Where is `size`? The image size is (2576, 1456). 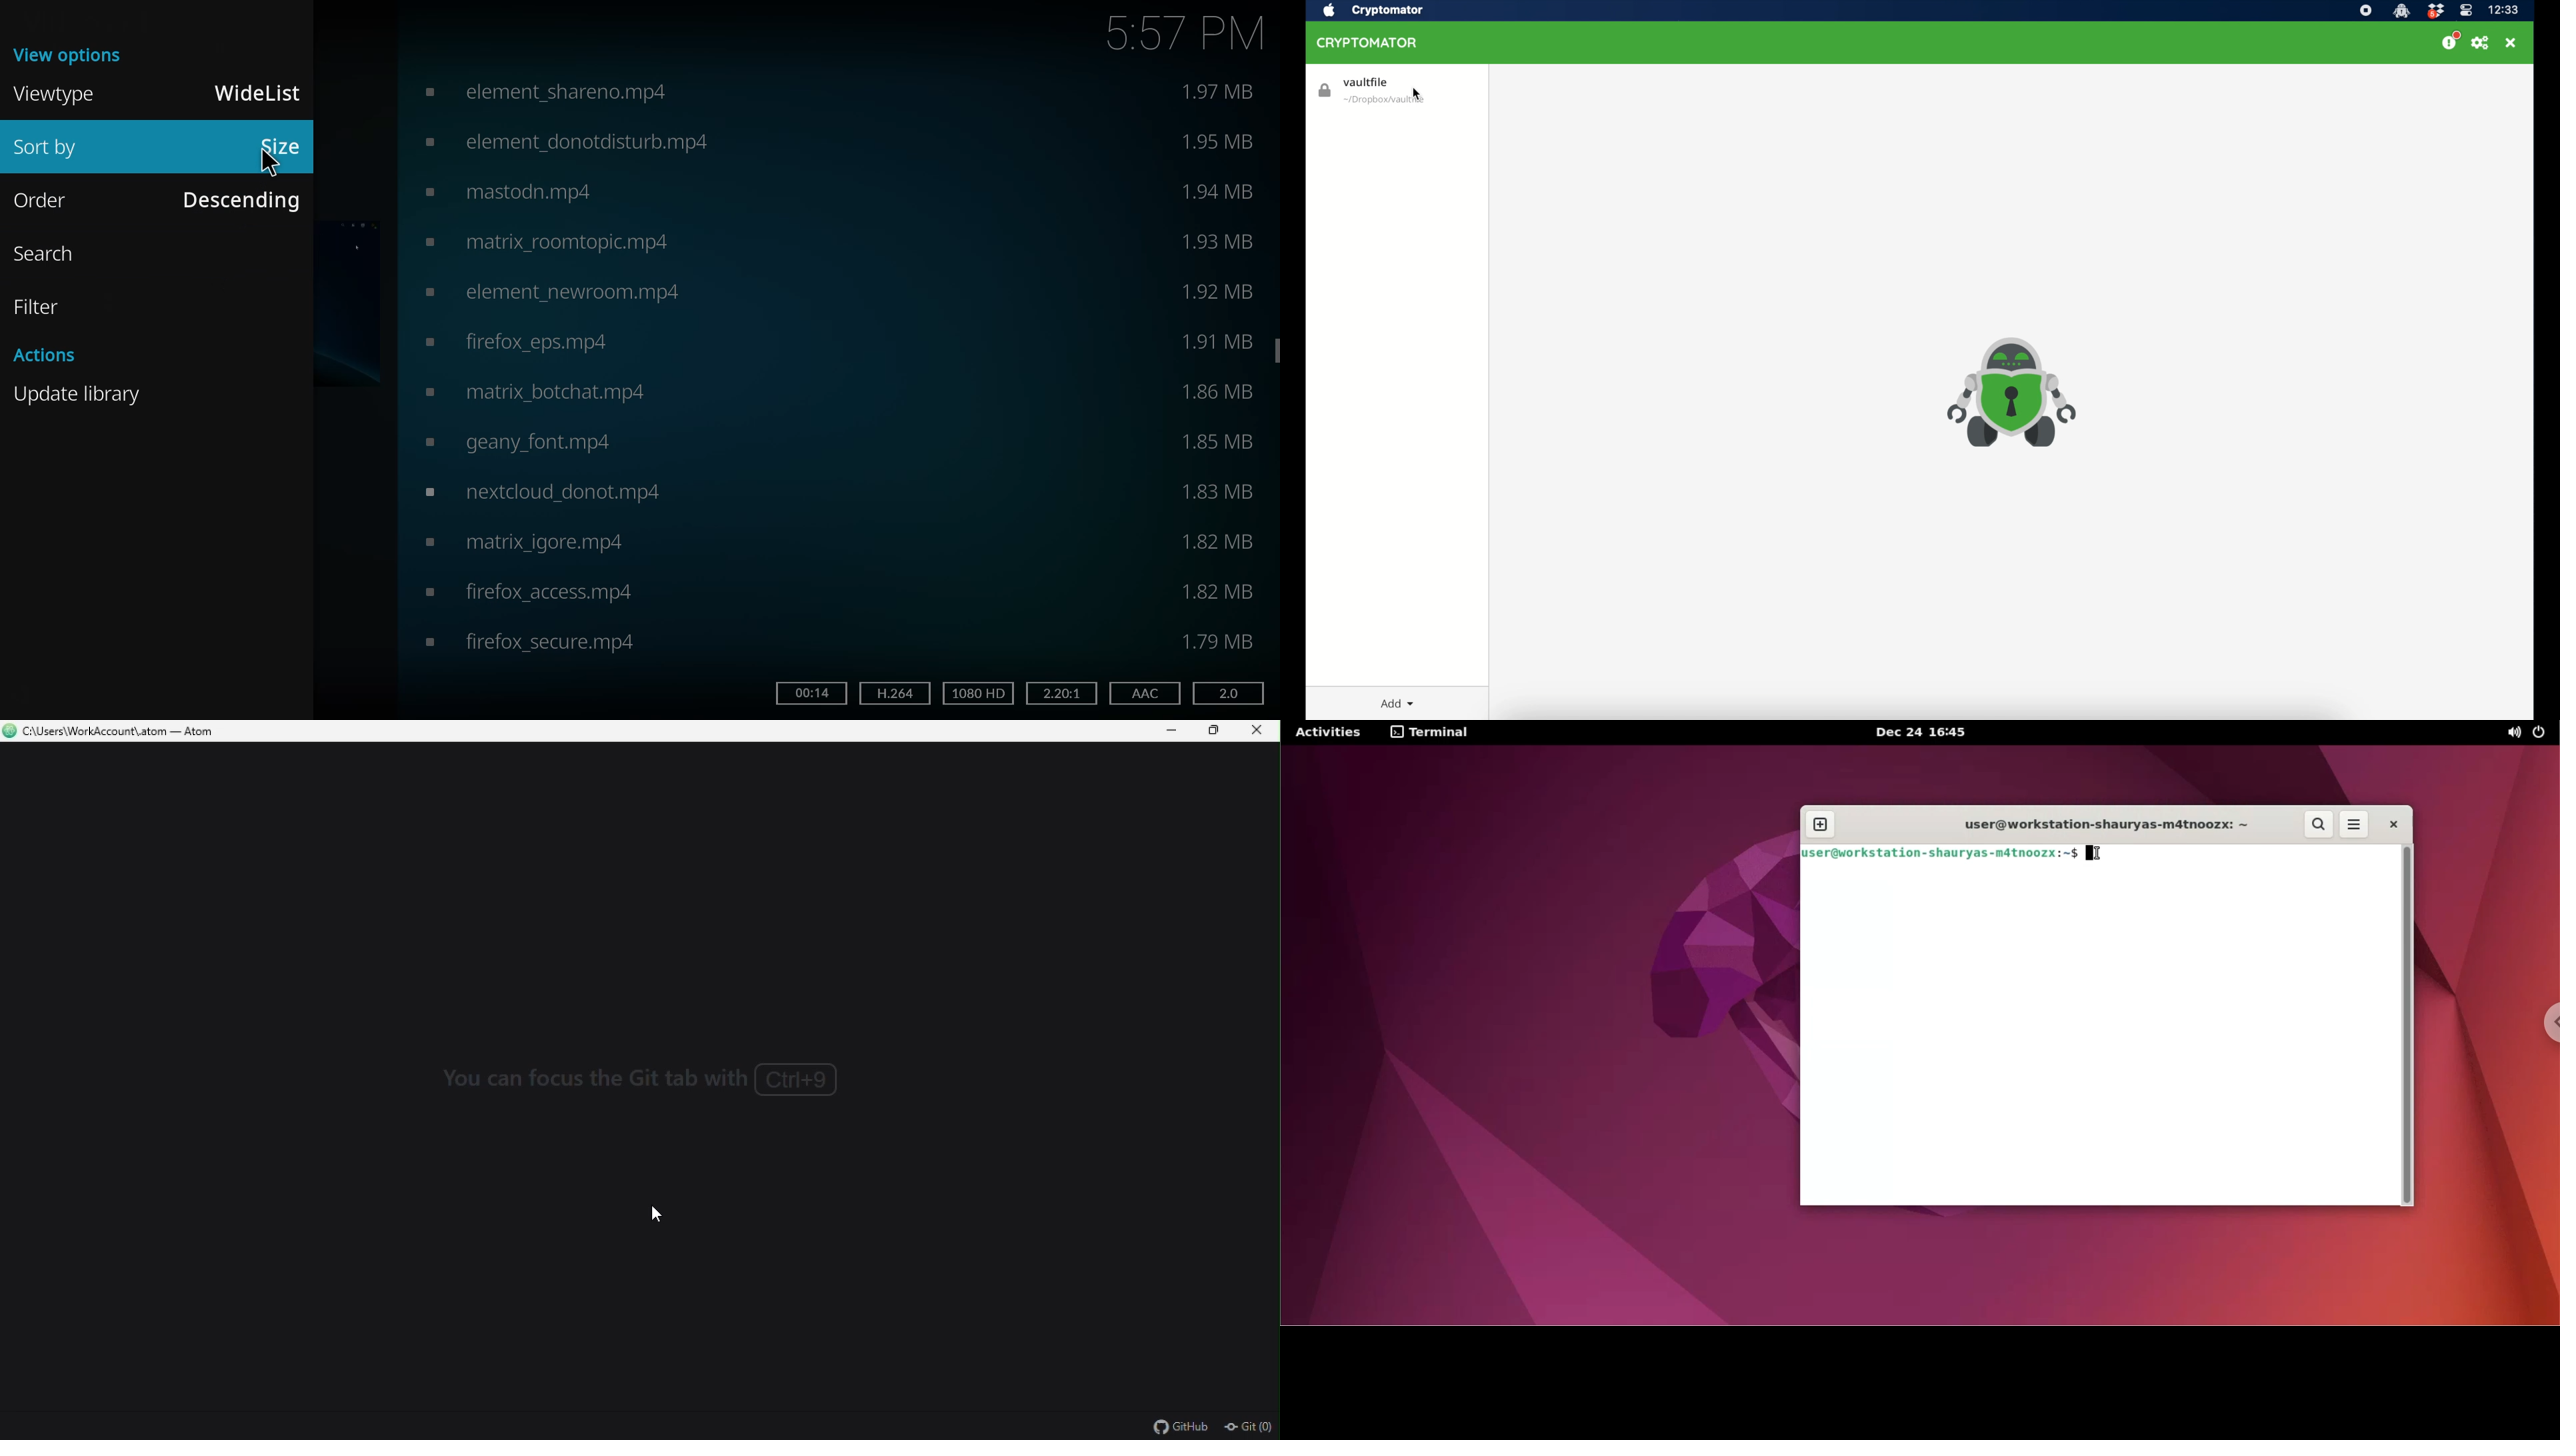
size is located at coordinates (1221, 190).